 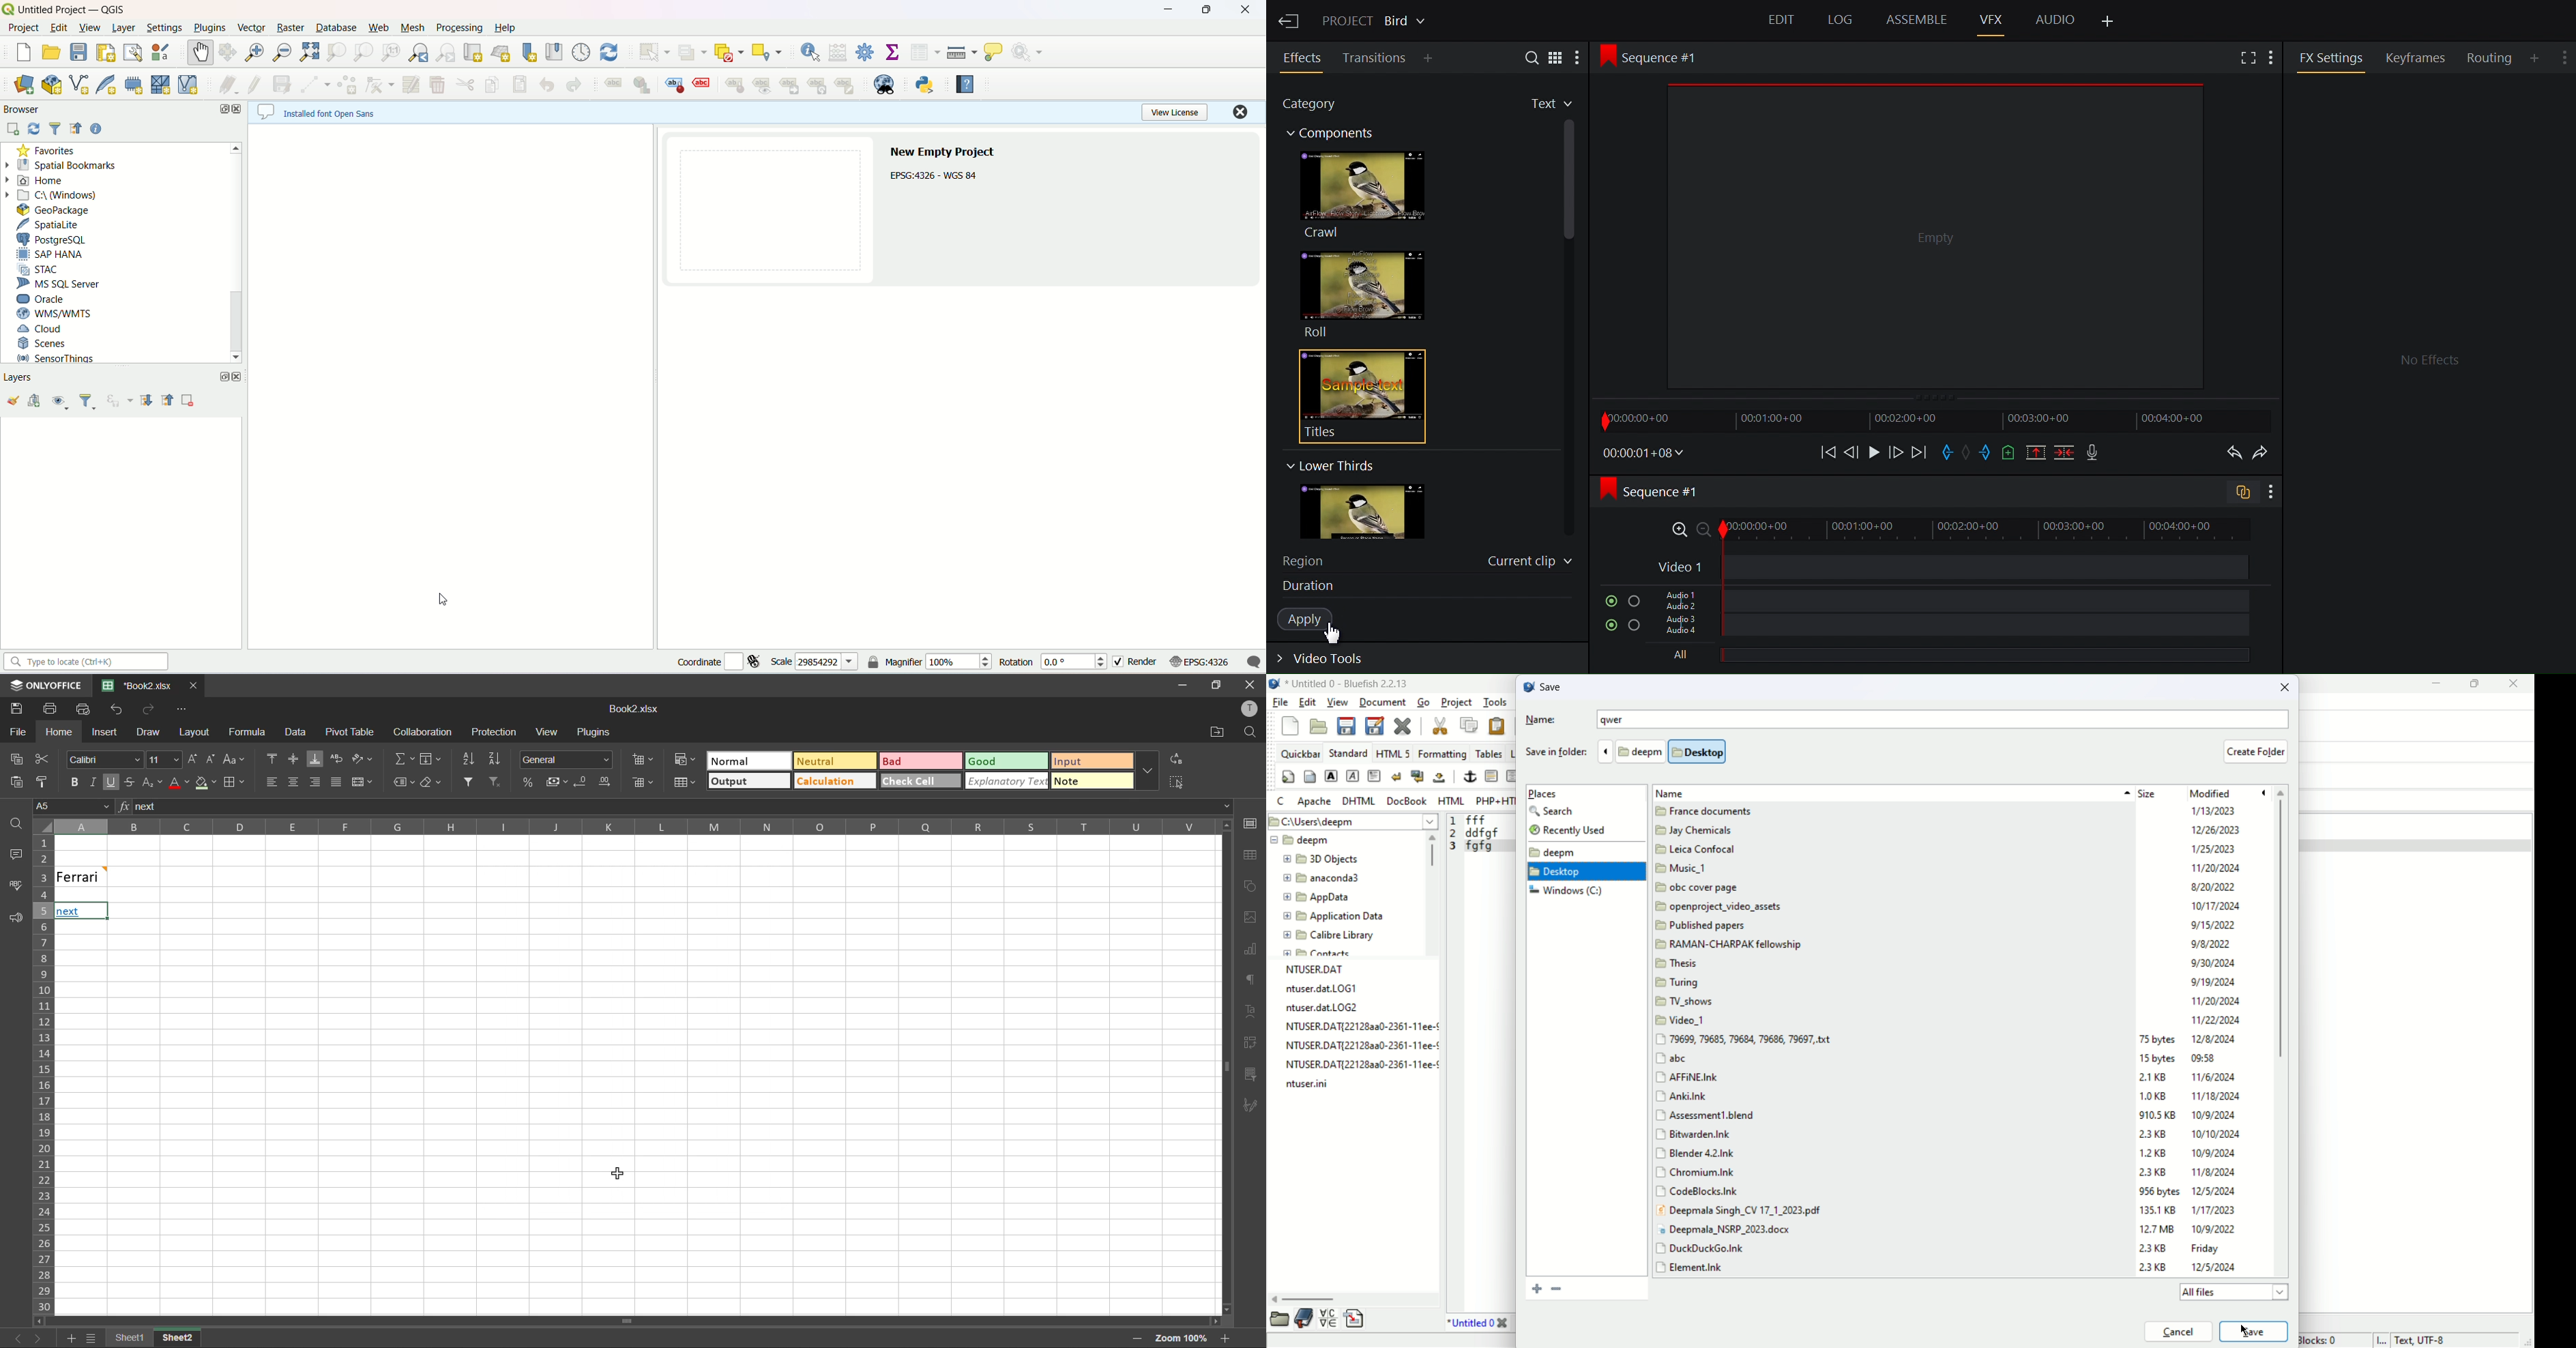 I want to click on filter, so click(x=55, y=128).